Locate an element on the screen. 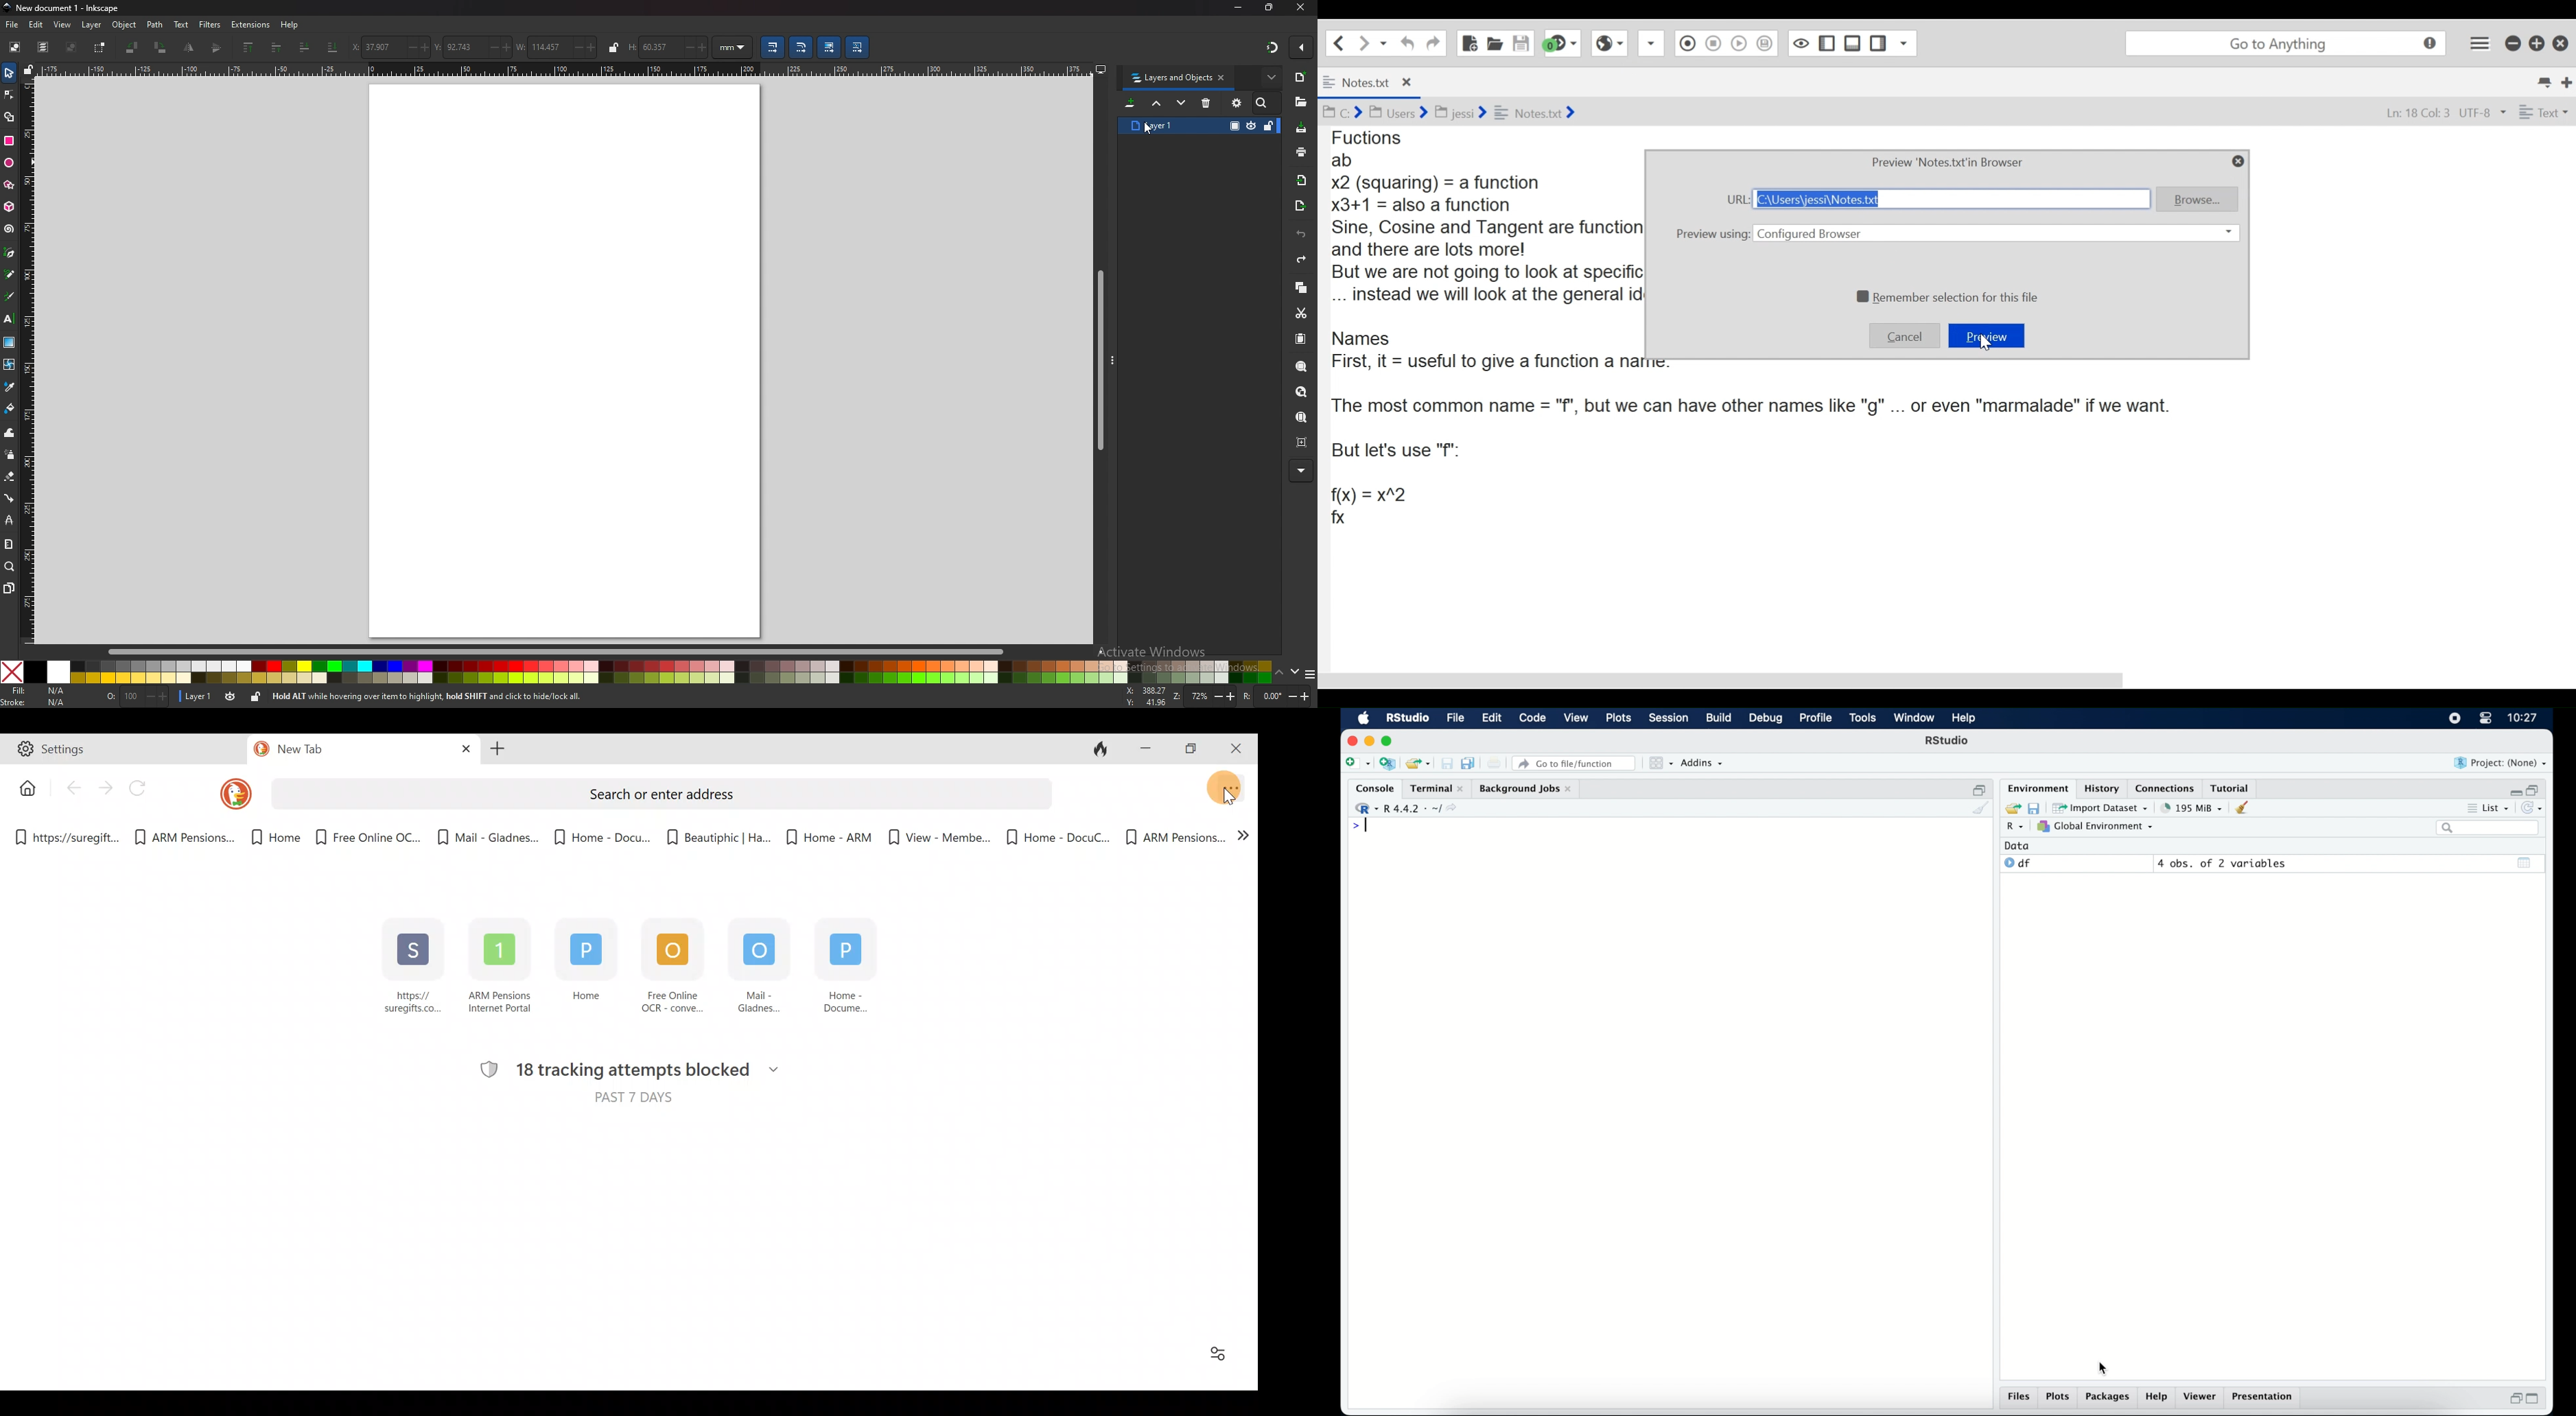 The height and width of the screenshot is (1428, 2576). R 4.4.2 is located at coordinates (1409, 809).